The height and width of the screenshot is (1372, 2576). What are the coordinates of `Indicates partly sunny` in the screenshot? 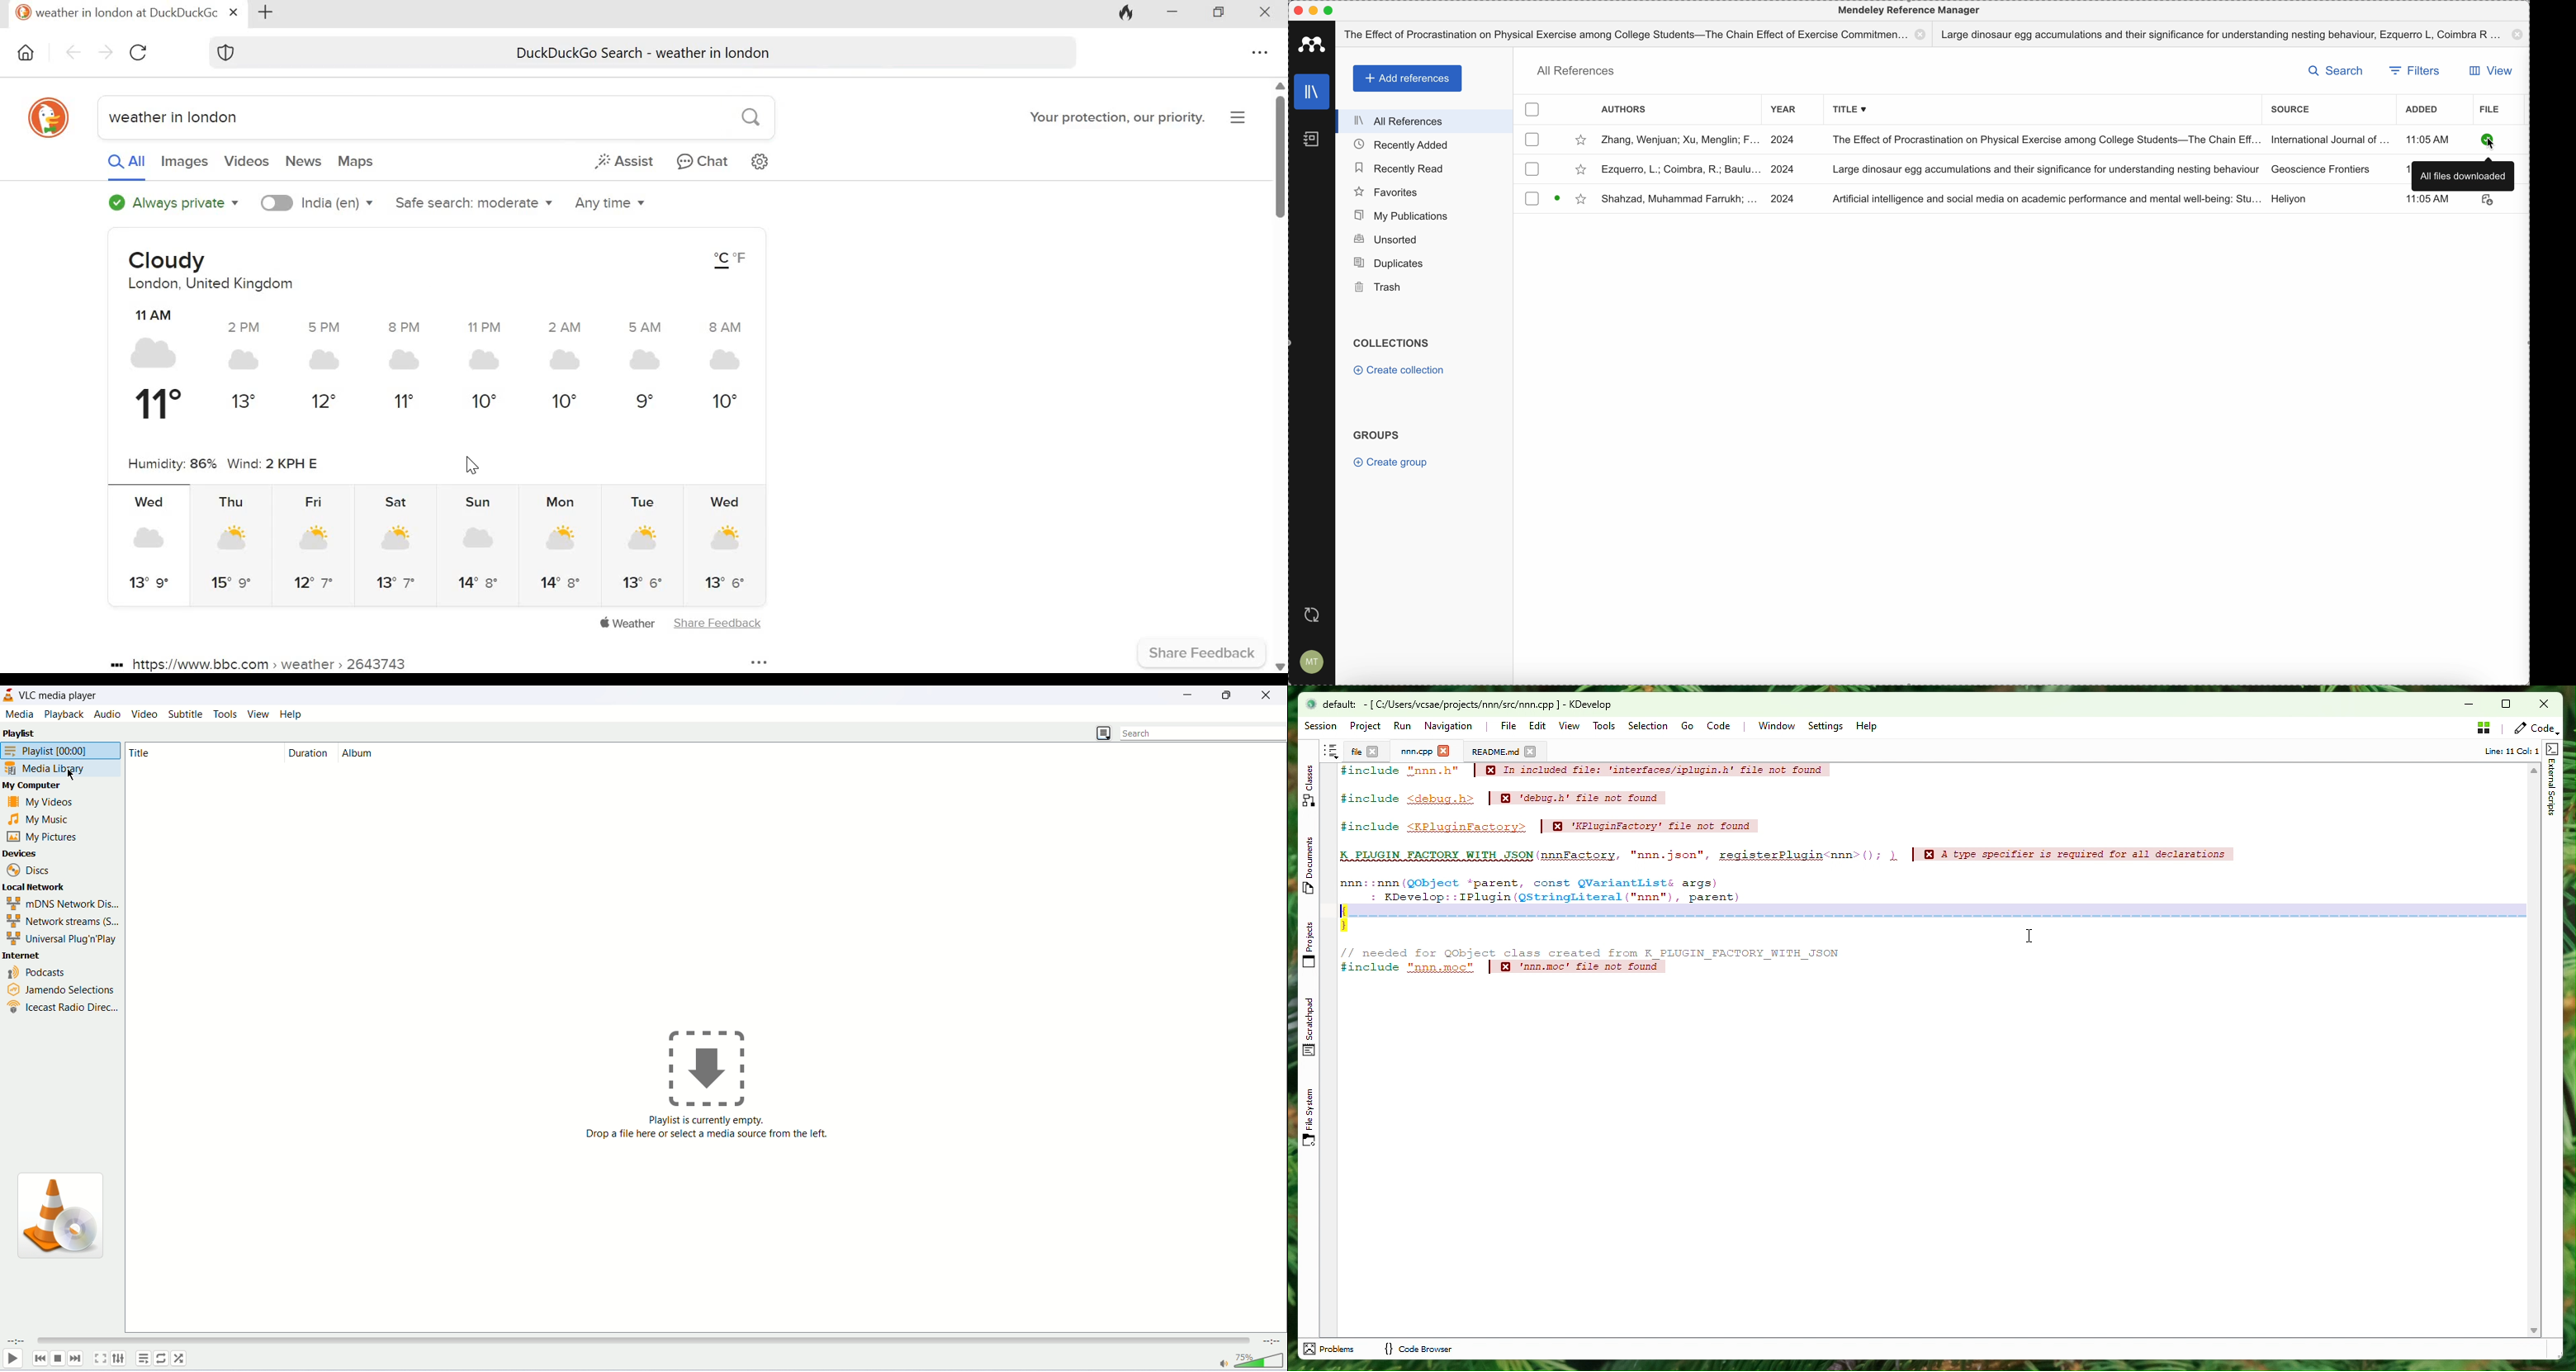 It's located at (643, 538).